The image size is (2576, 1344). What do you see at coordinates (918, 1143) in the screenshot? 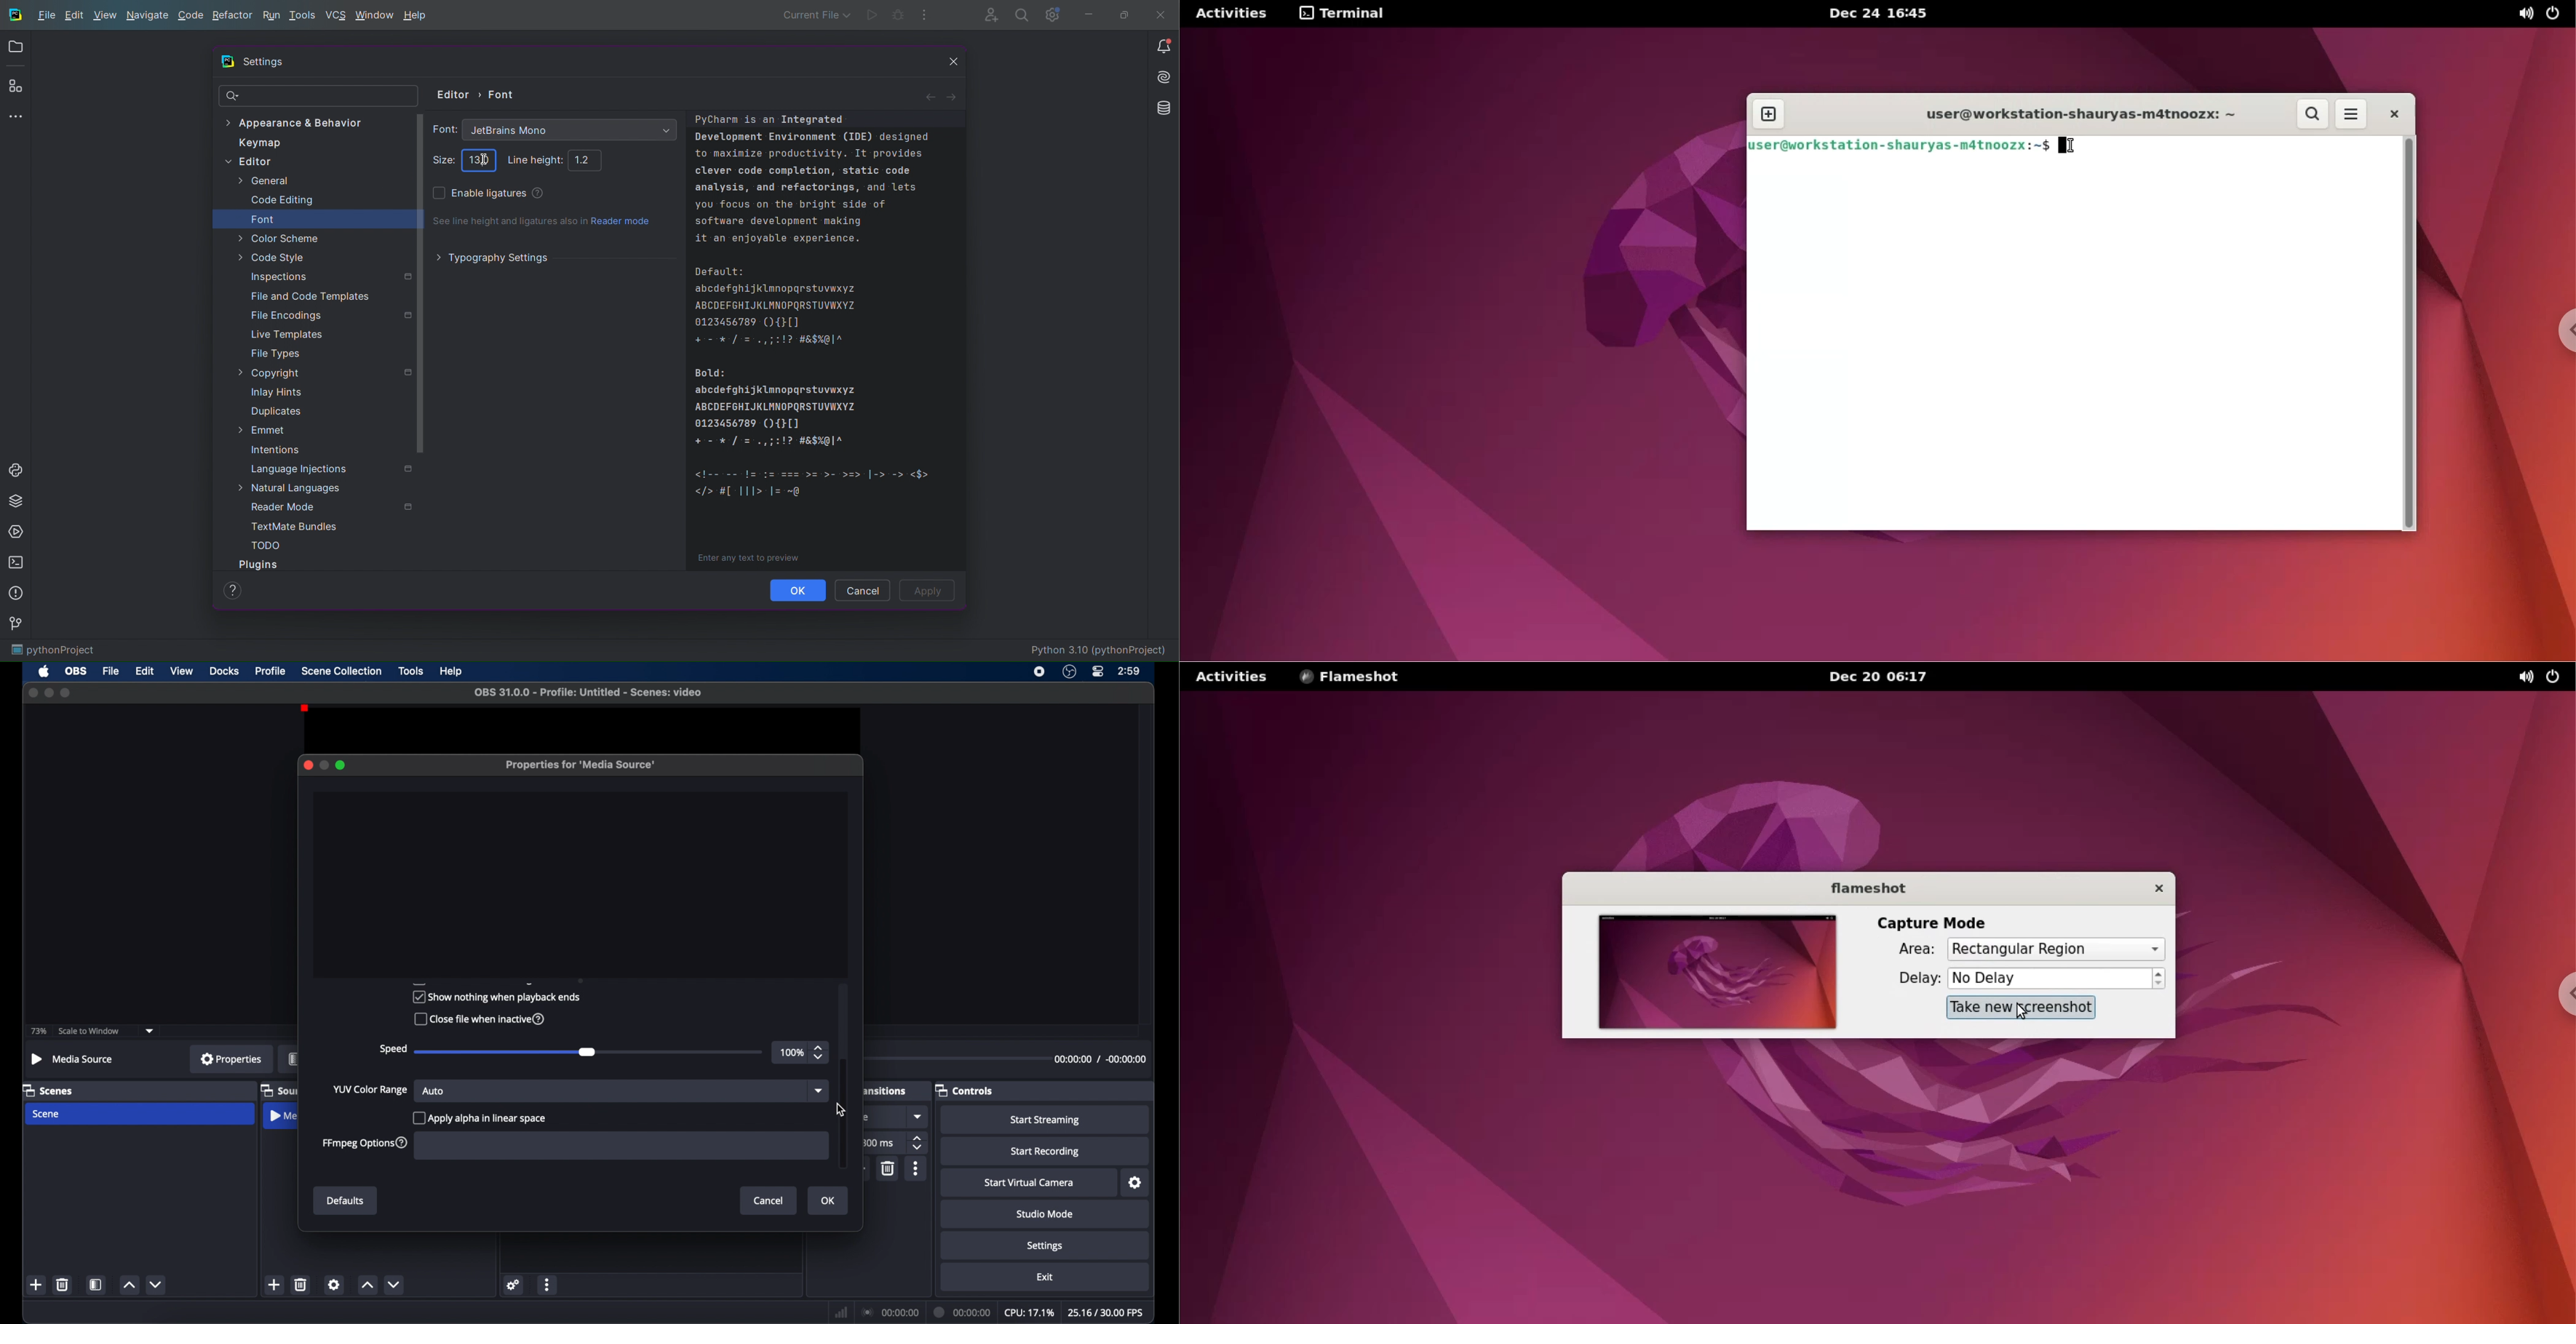
I see `stepper buttons` at bounding box center [918, 1143].